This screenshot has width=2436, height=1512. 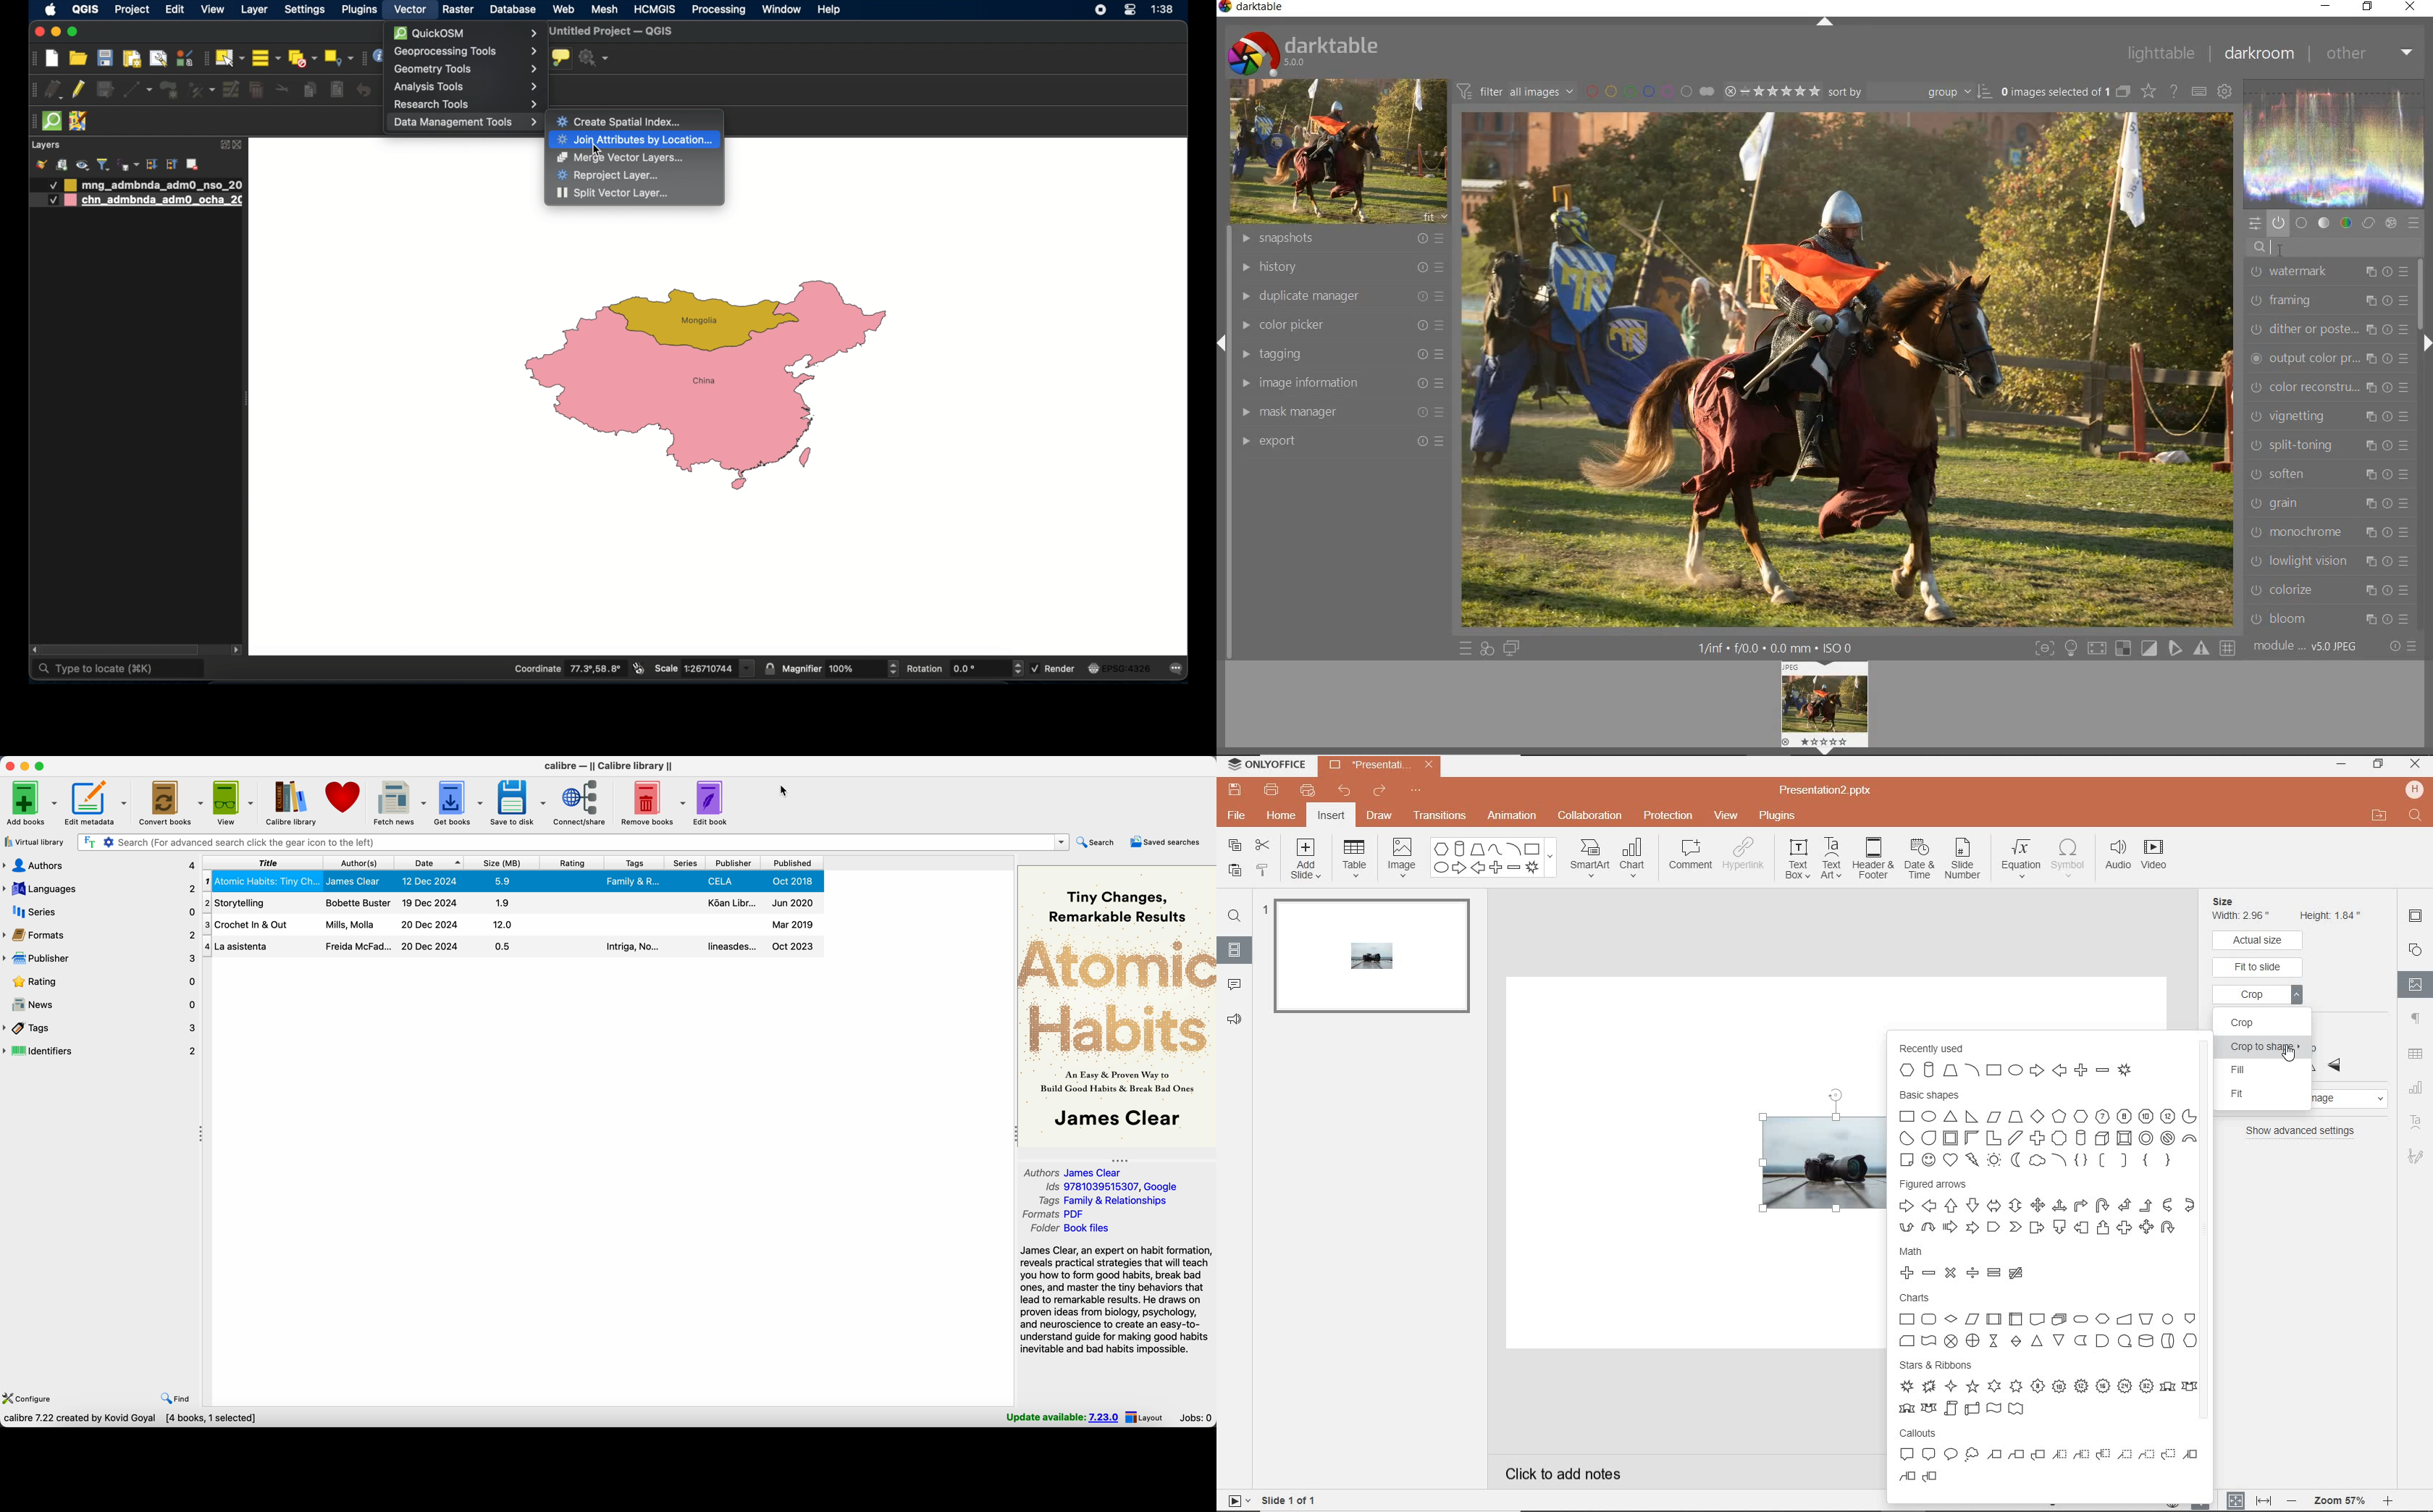 What do you see at coordinates (362, 58) in the screenshot?
I see `attributes toolbar` at bounding box center [362, 58].